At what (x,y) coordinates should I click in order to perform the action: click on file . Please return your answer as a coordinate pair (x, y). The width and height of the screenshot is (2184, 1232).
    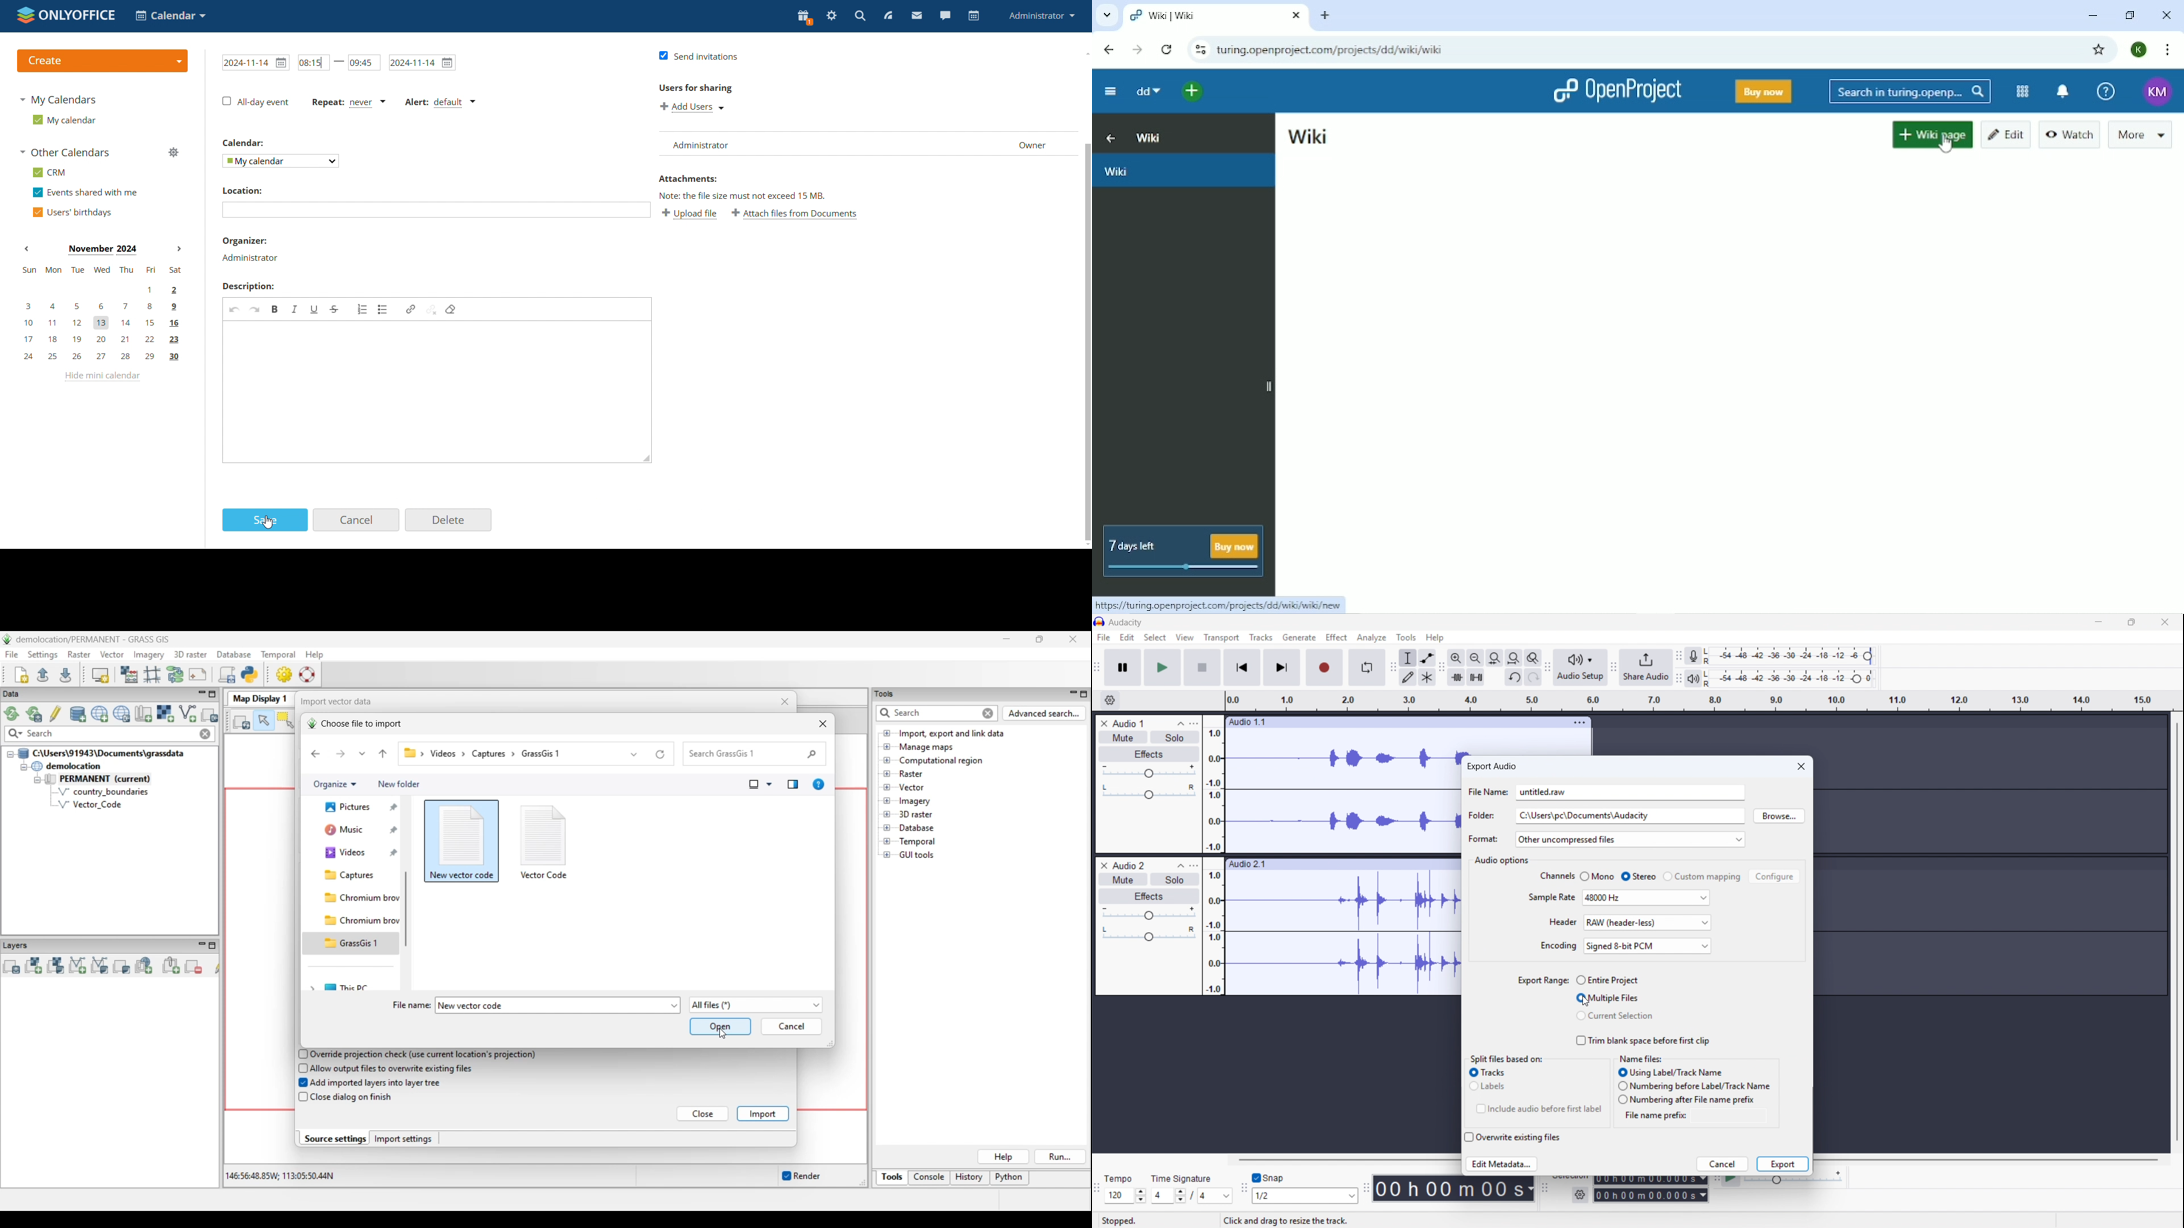
    Looking at the image, I should click on (1104, 638).